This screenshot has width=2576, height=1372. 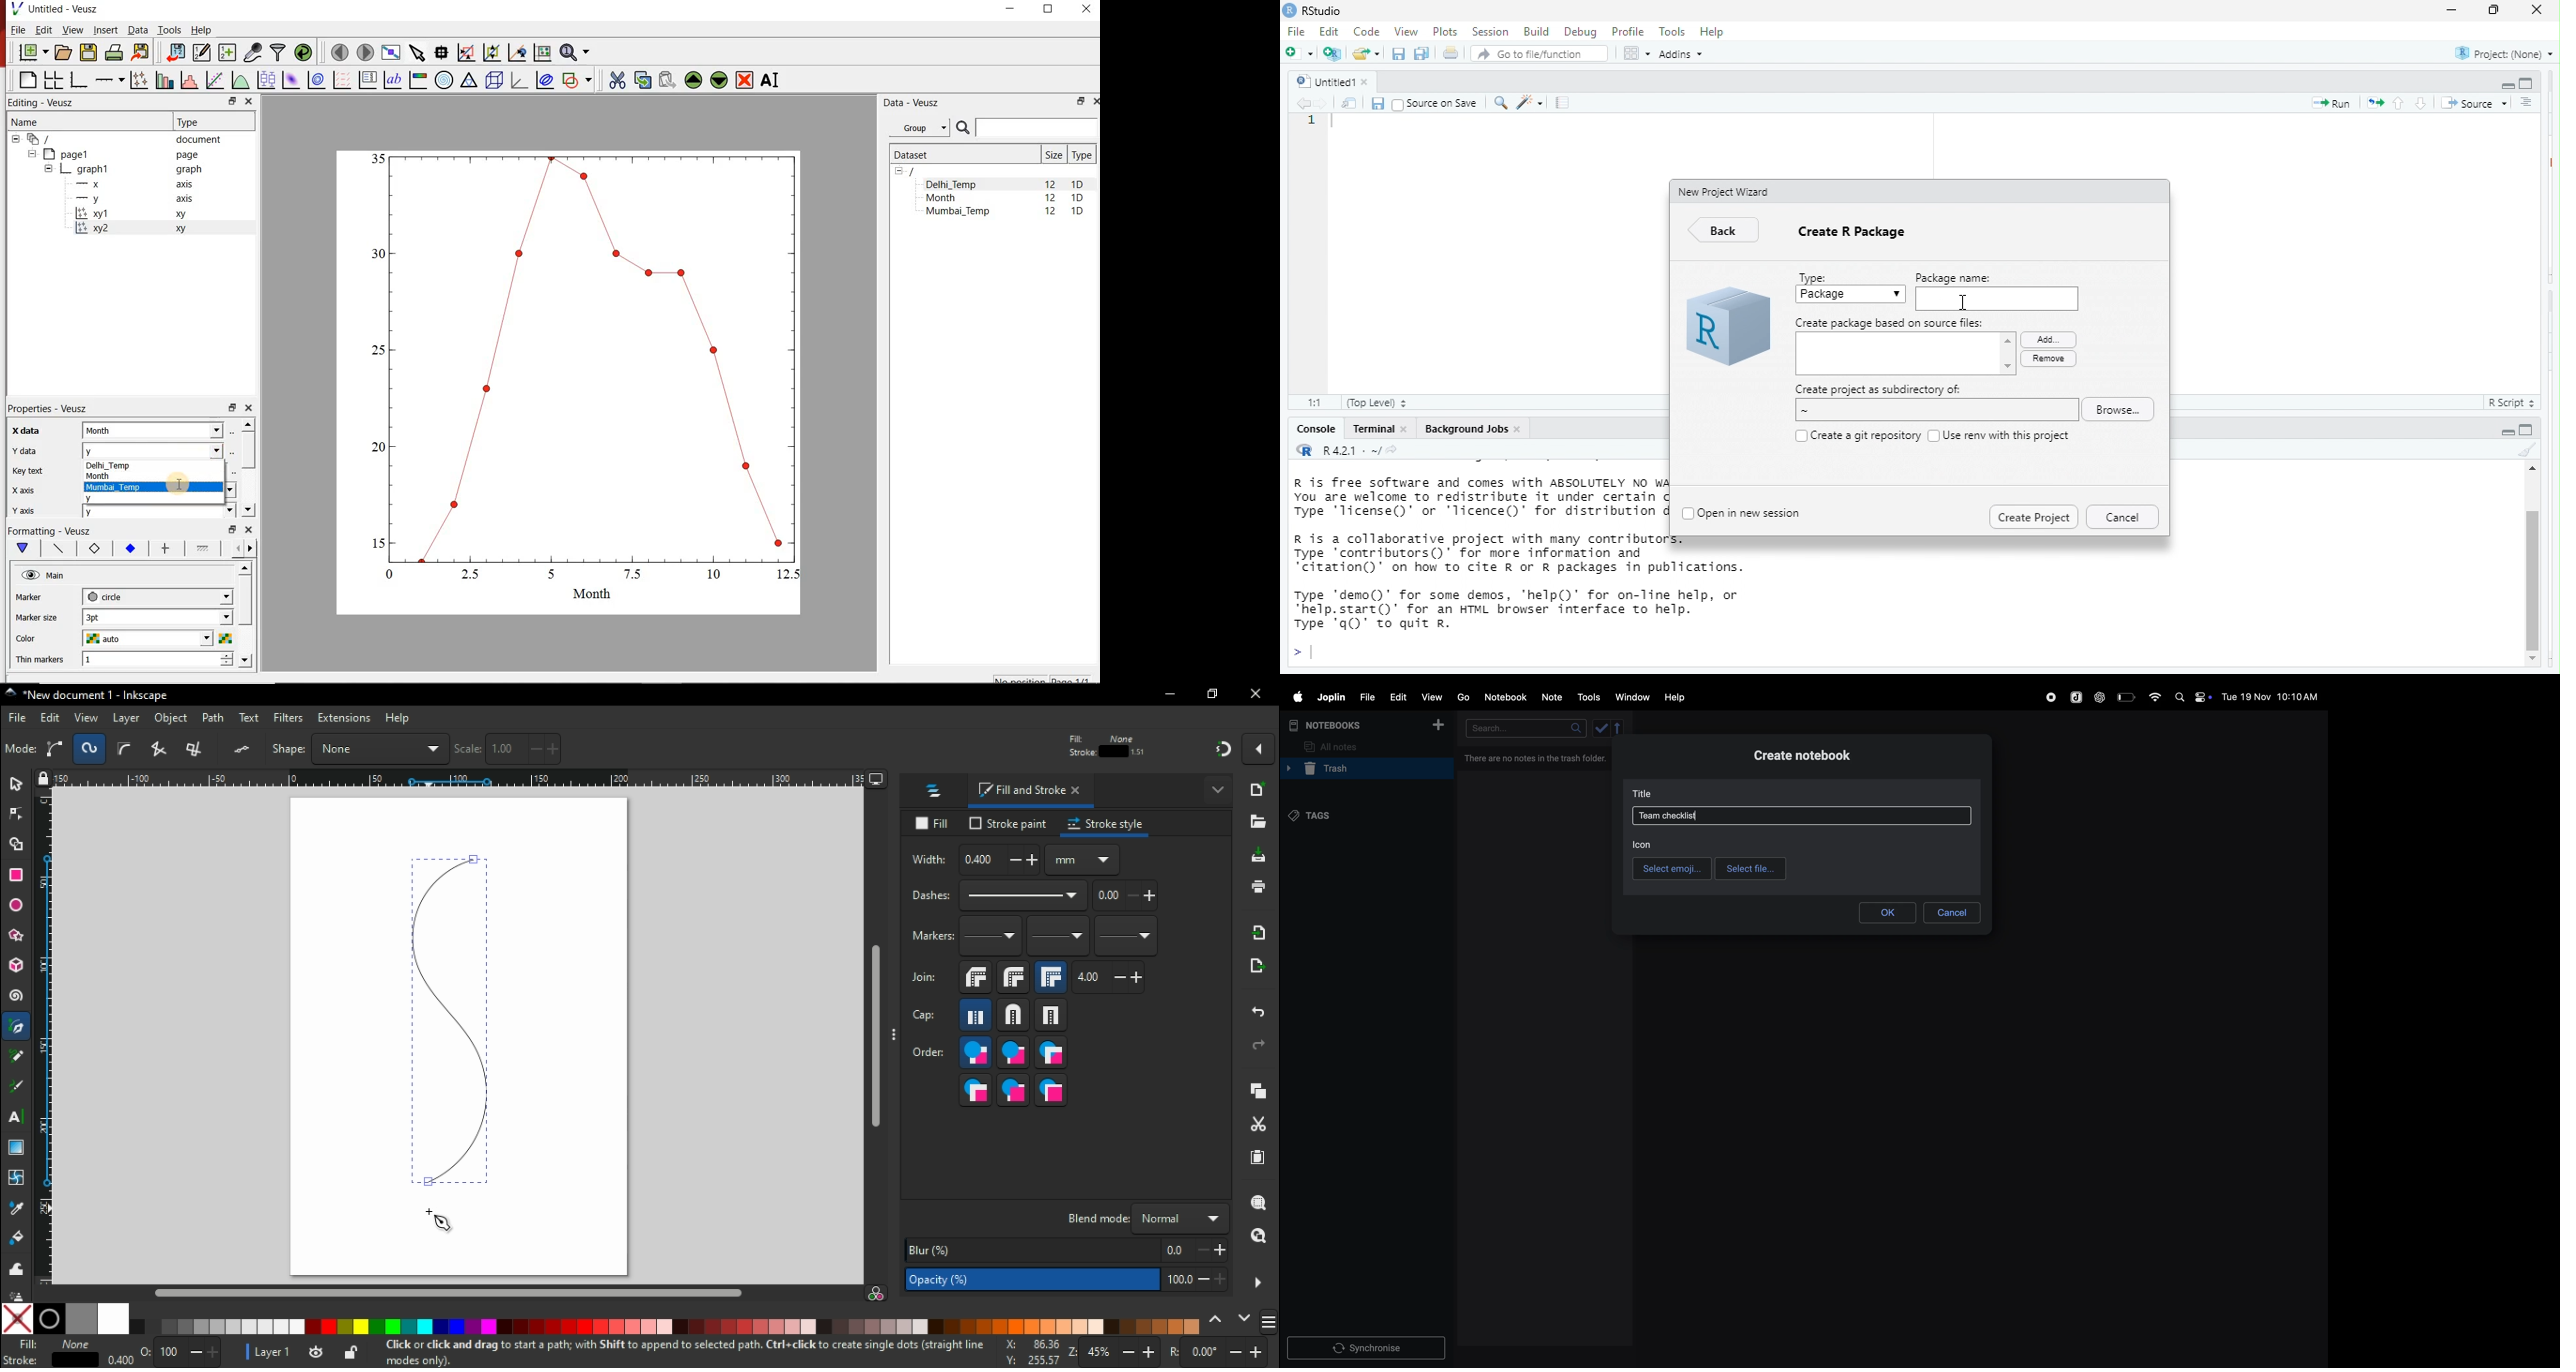 I want to click on markers, stoke, fills, so click(x=1052, y=1091).